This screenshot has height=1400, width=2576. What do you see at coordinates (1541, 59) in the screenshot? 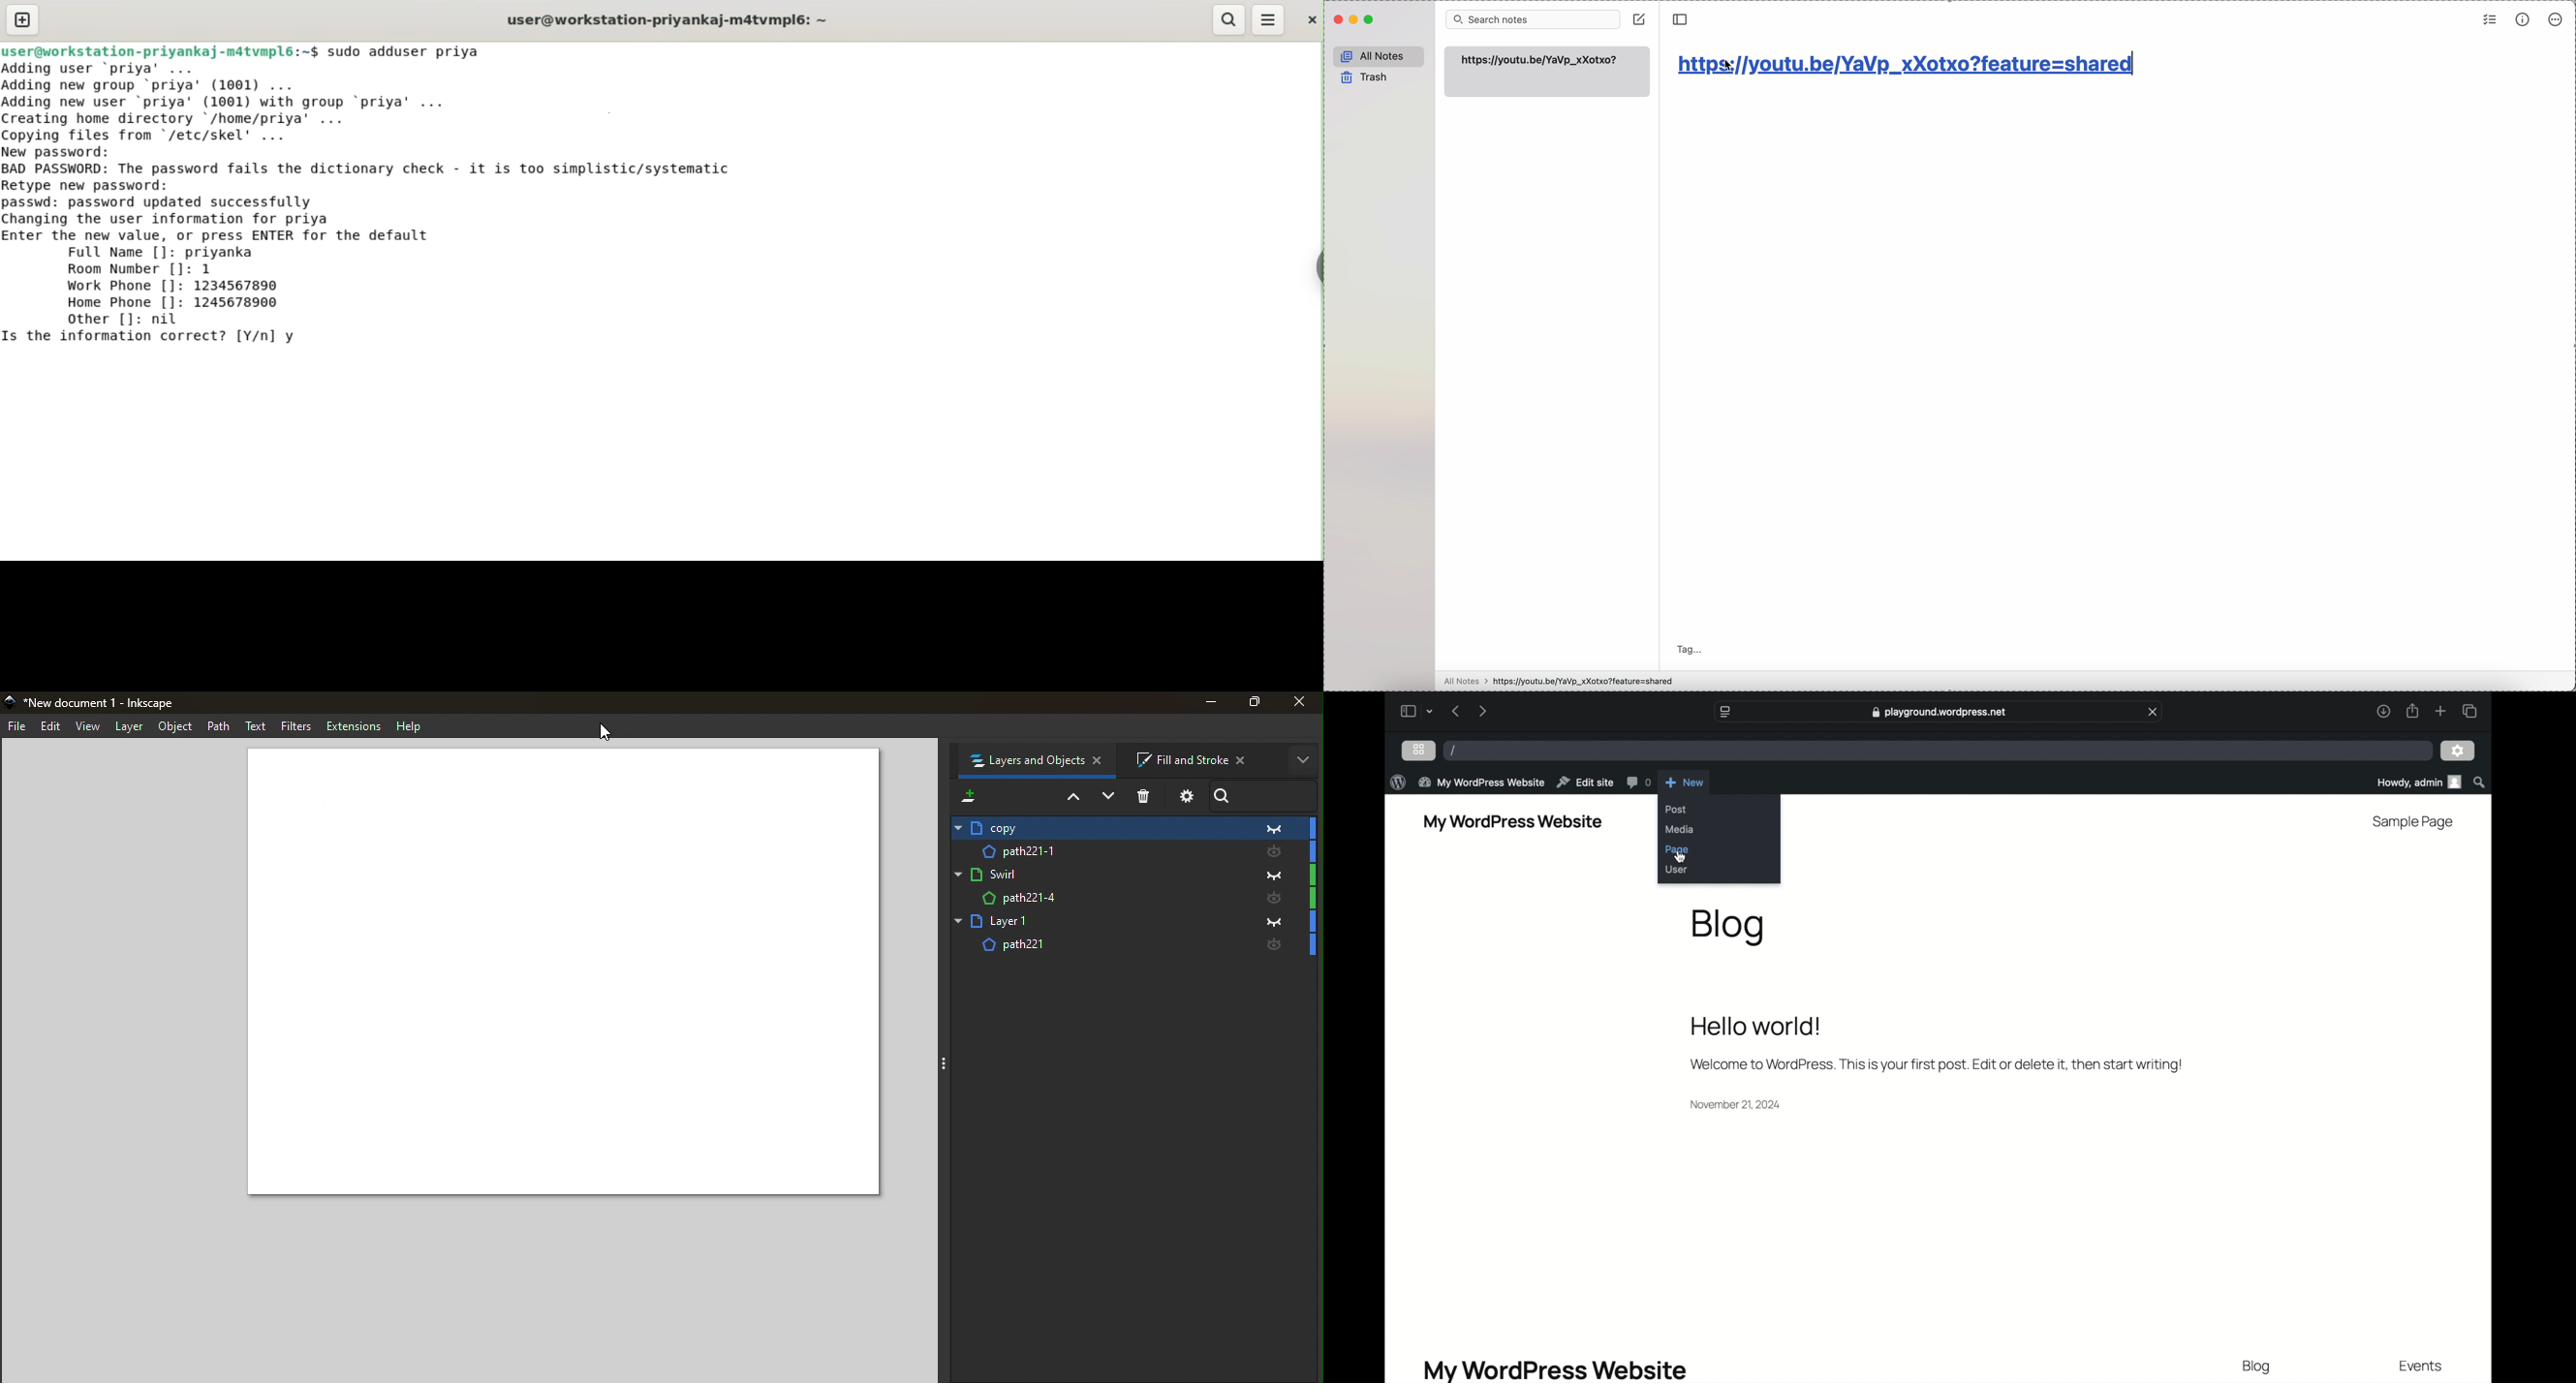
I see `URL` at bounding box center [1541, 59].